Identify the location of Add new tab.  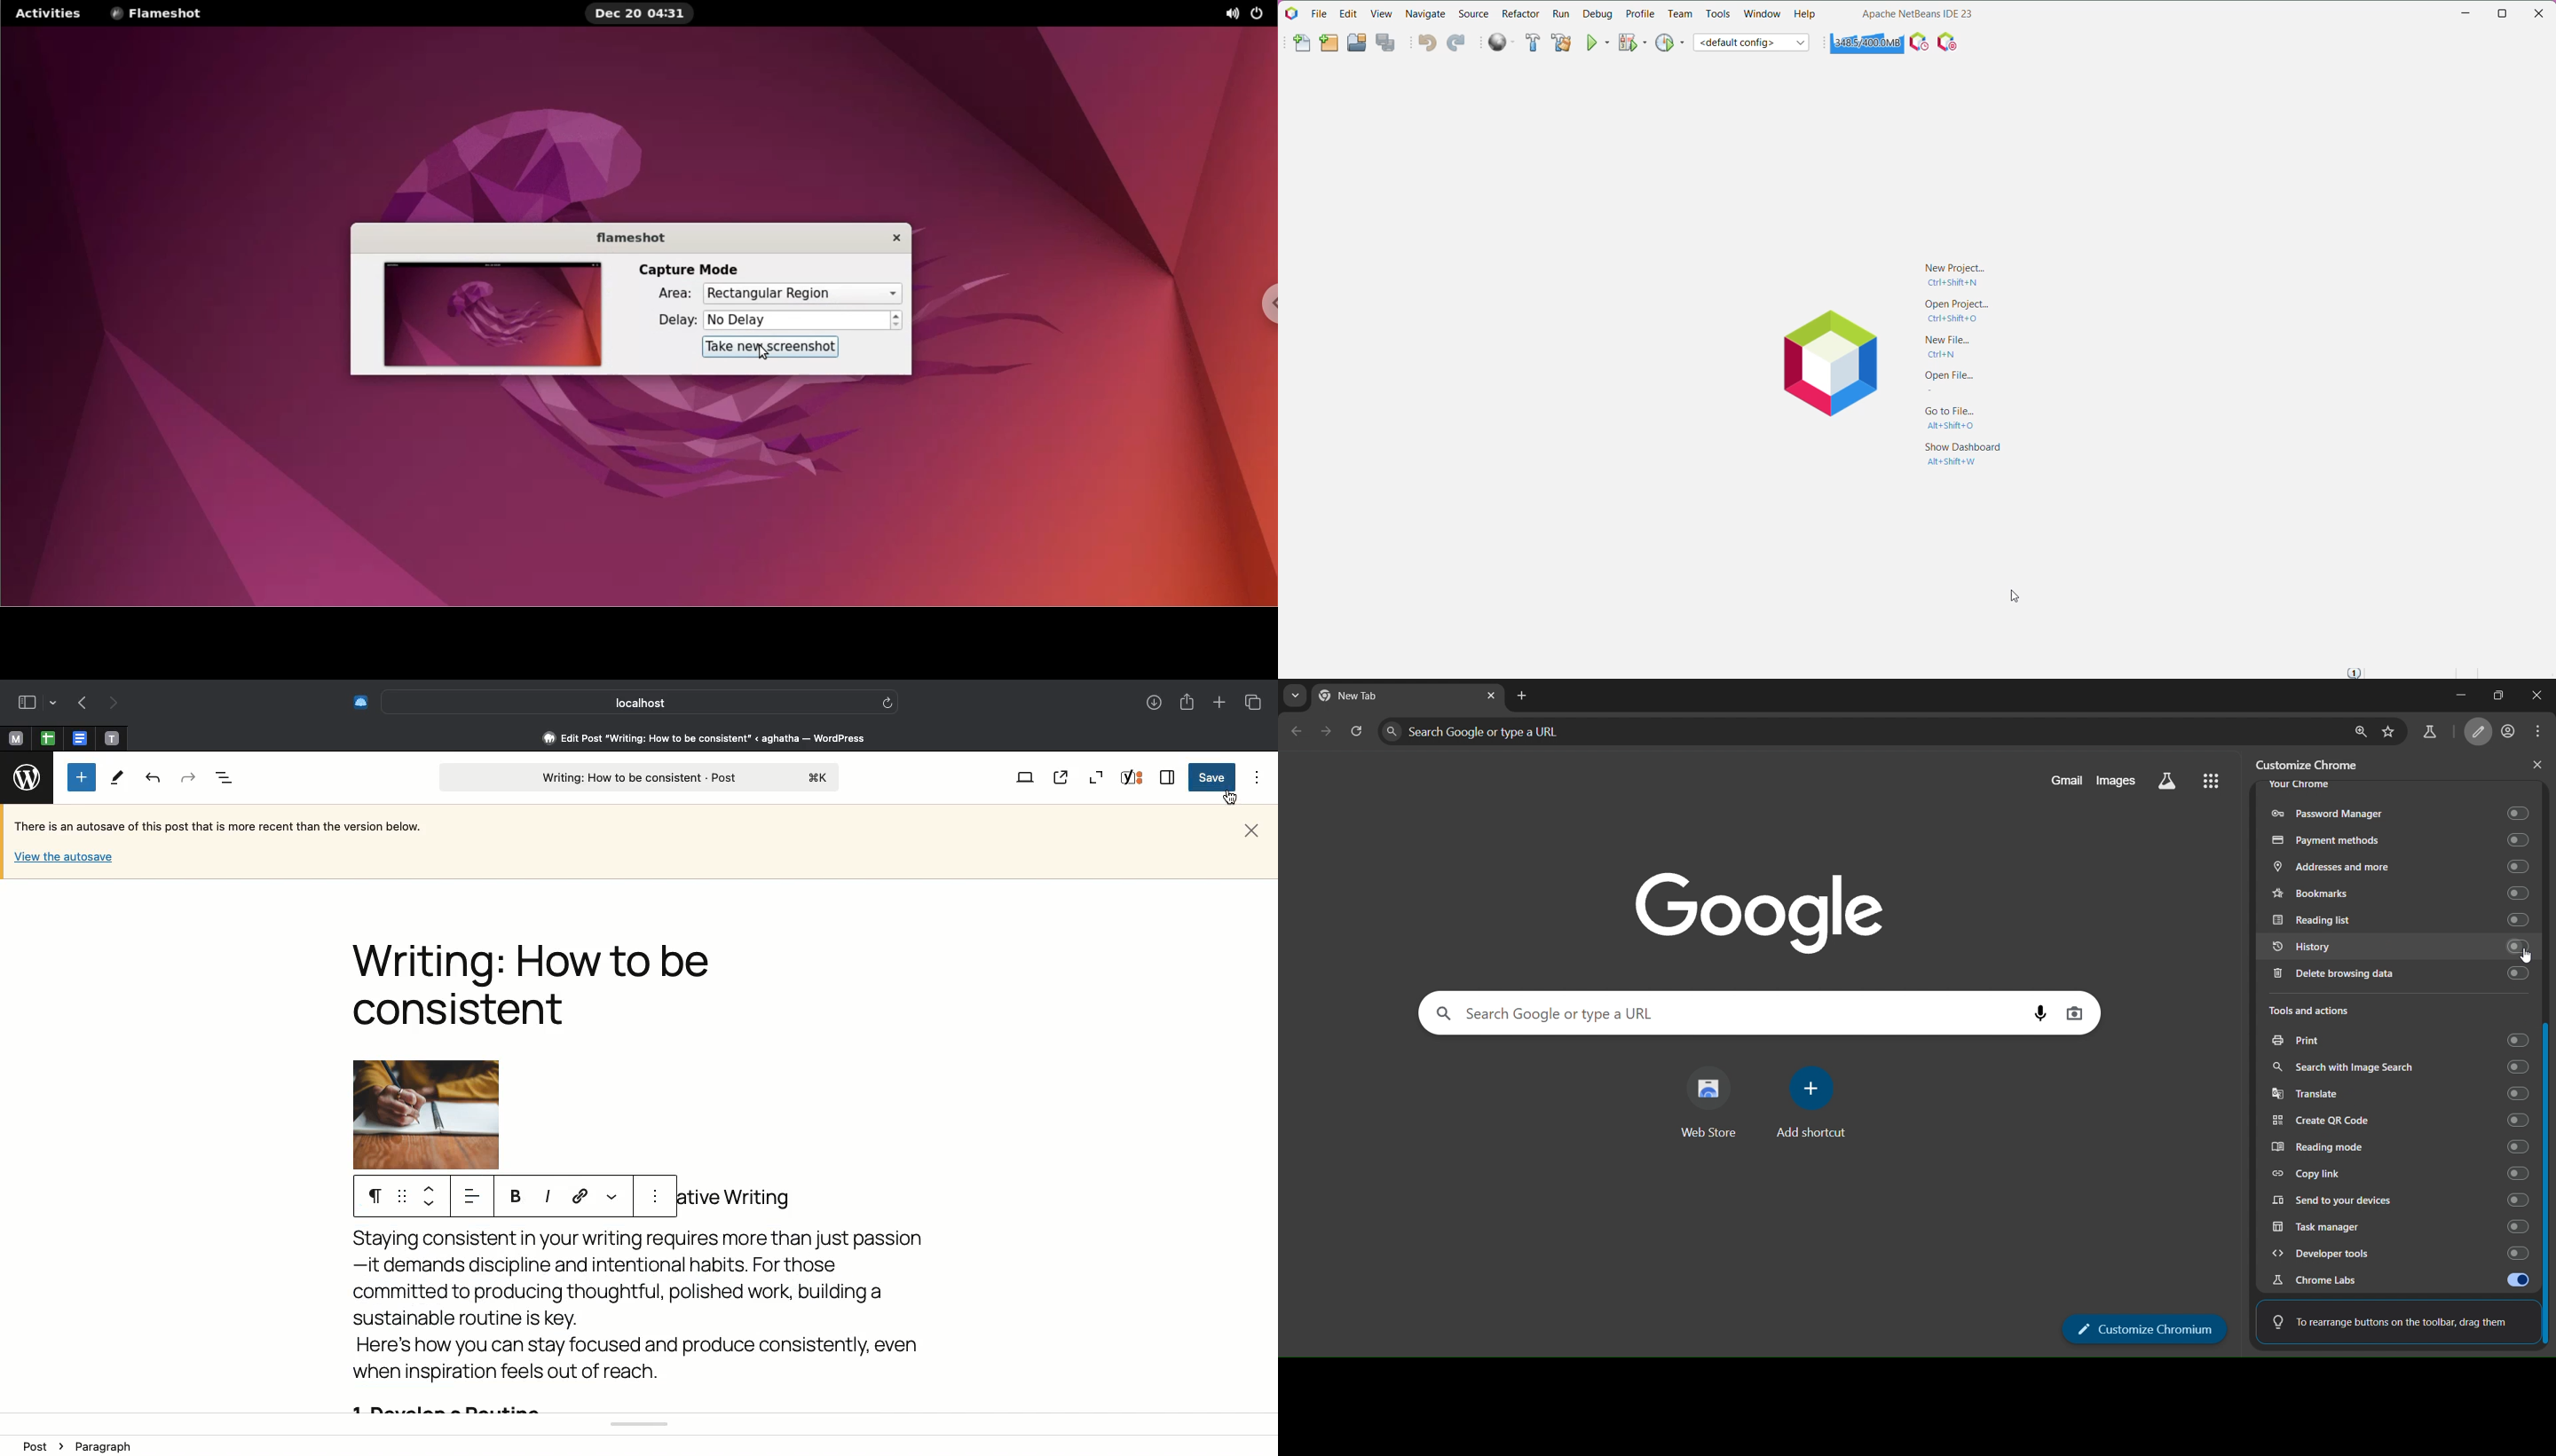
(1218, 702).